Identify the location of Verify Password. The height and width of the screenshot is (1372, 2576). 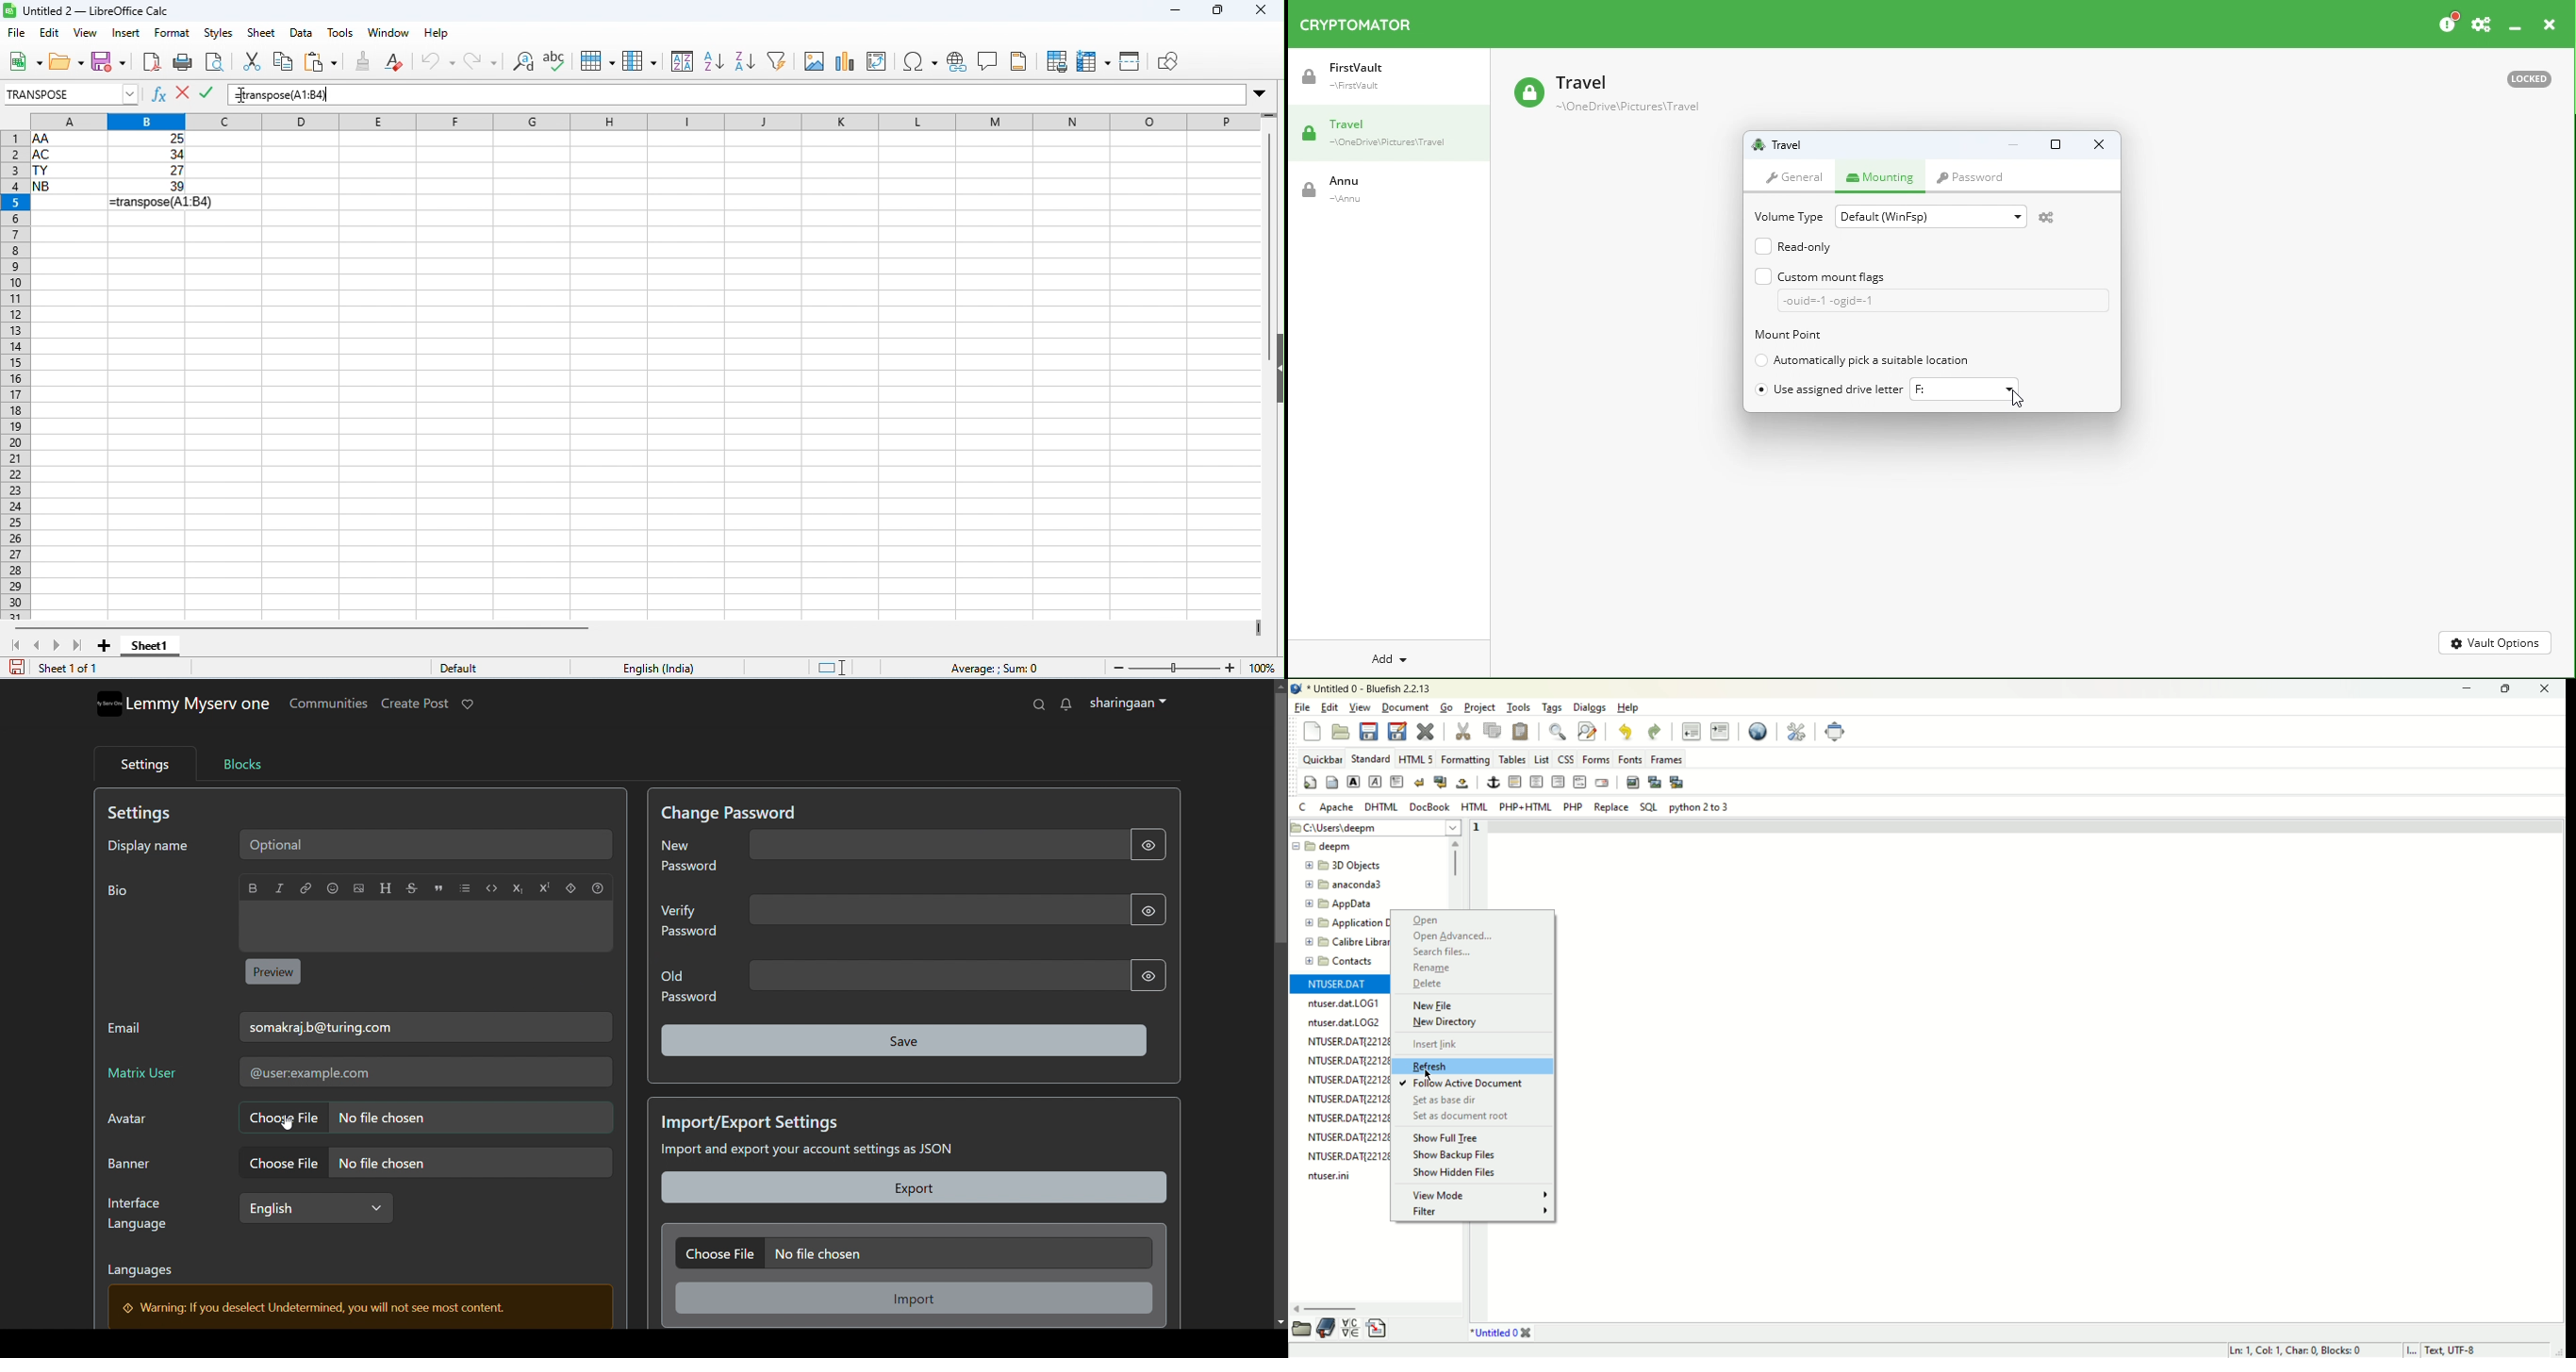
(689, 924).